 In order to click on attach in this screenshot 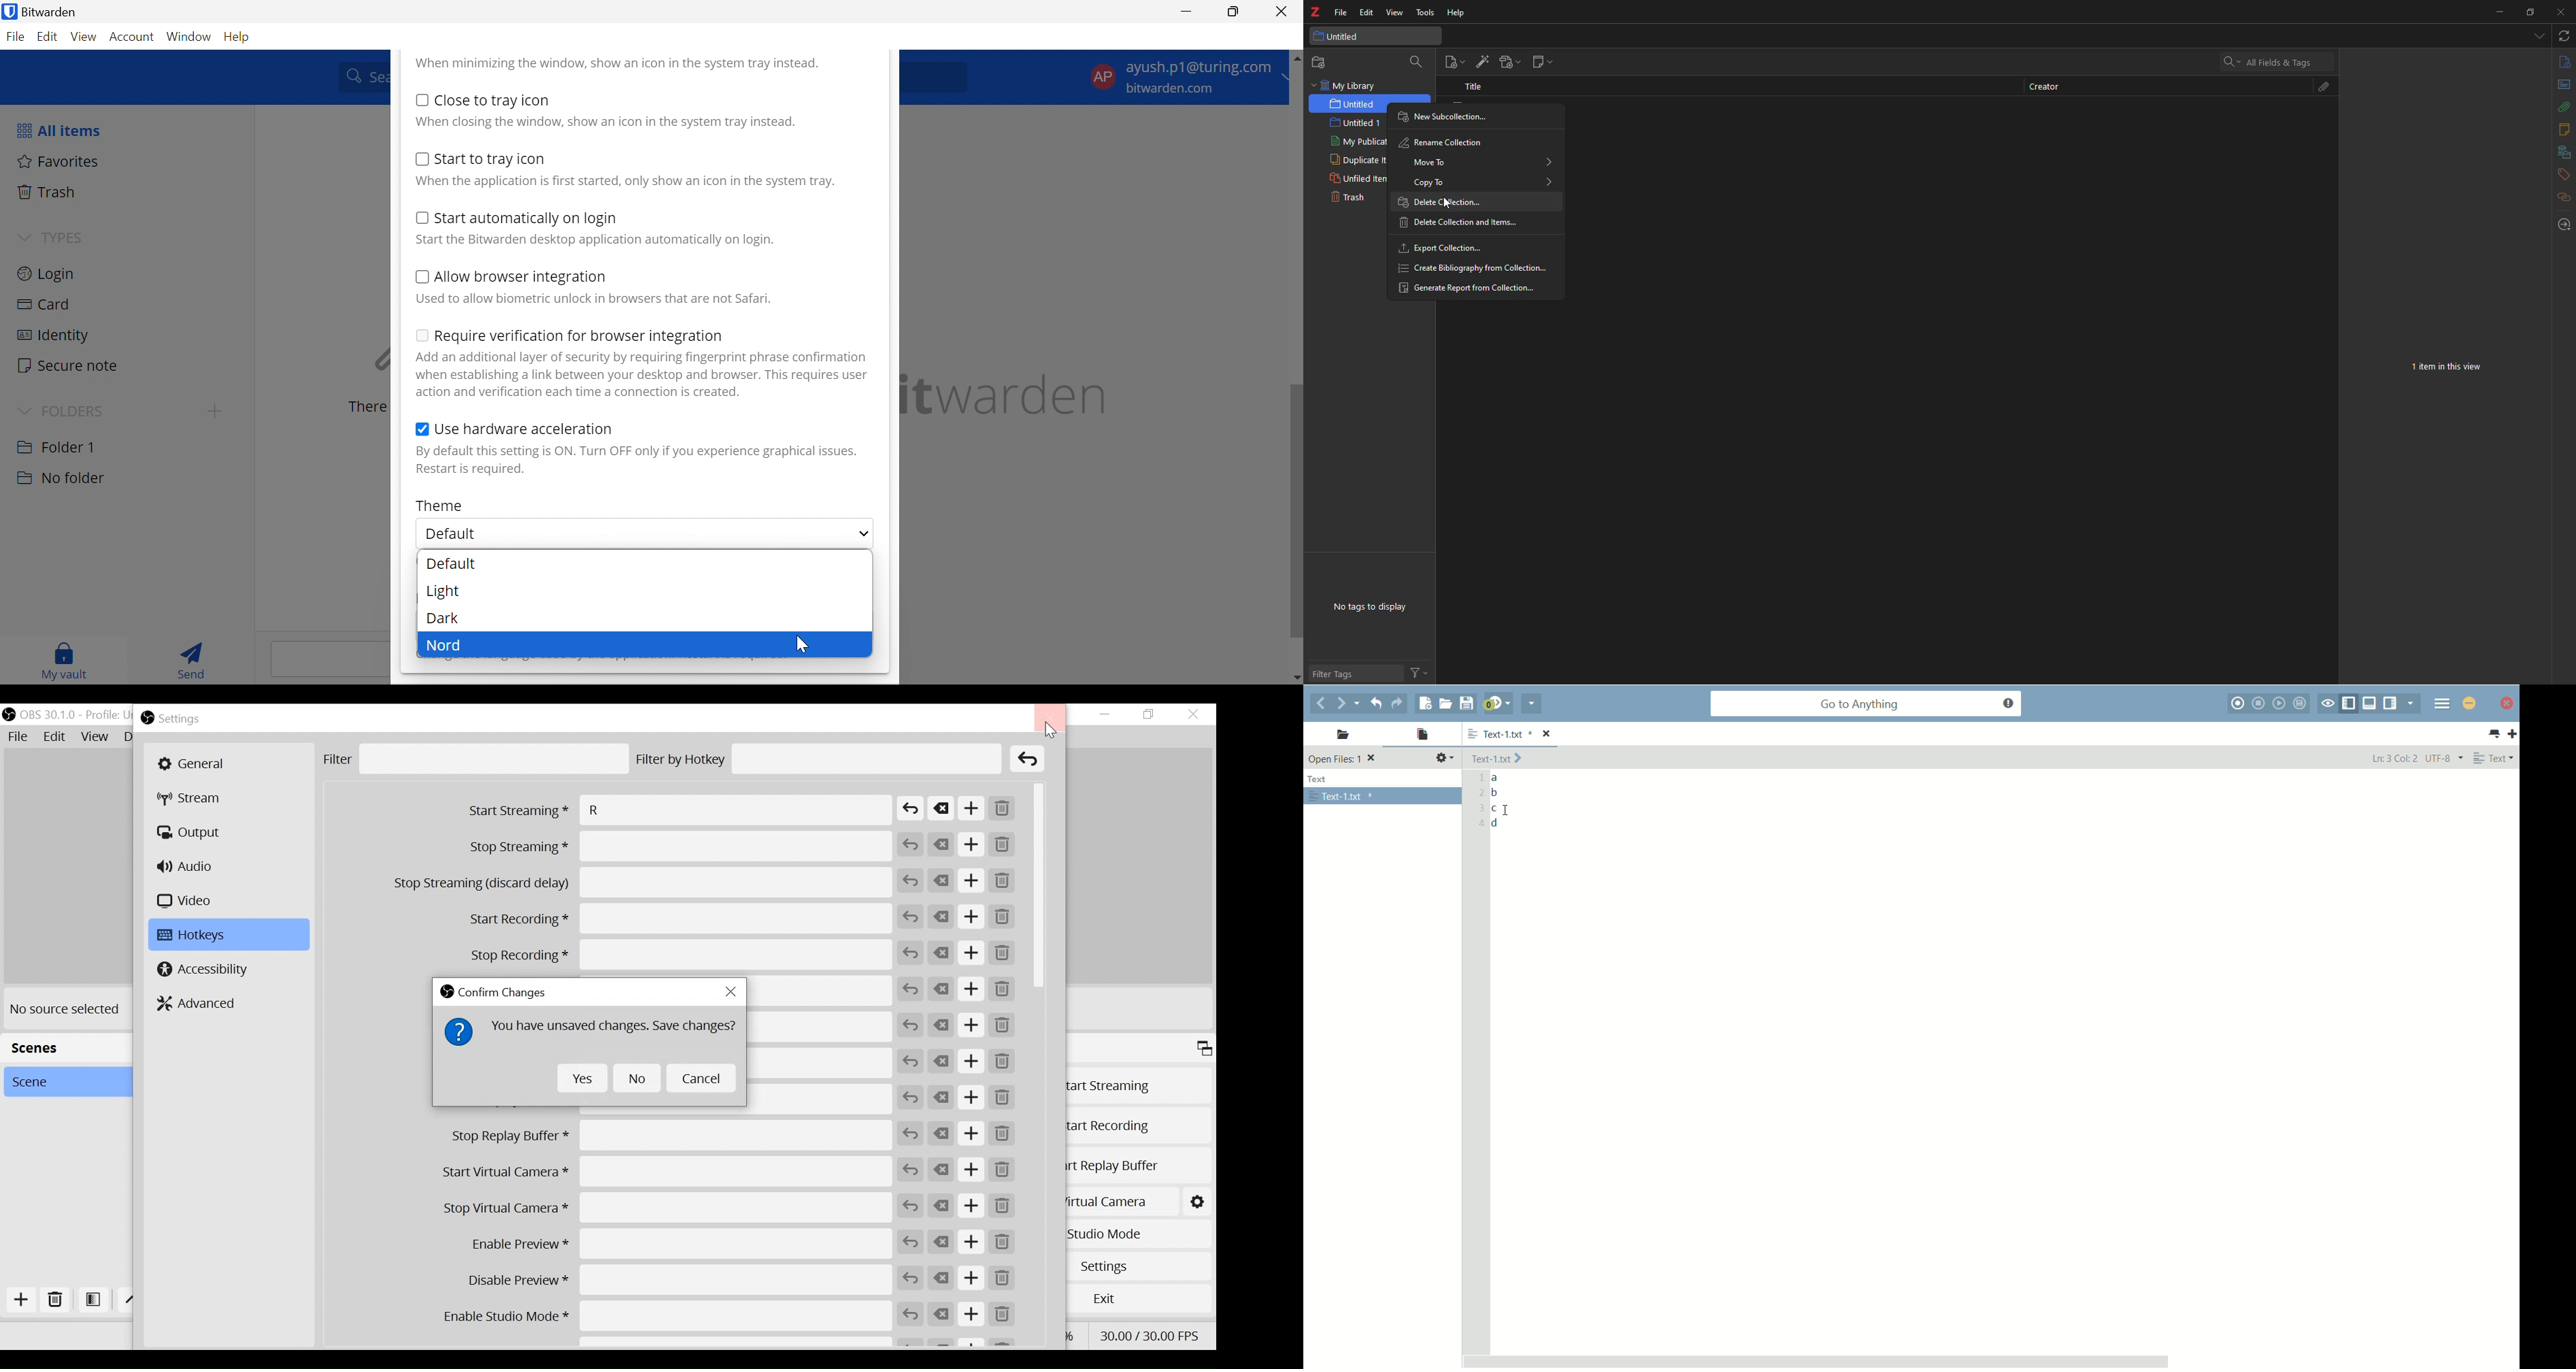, I will do `click(2559, 107)`.